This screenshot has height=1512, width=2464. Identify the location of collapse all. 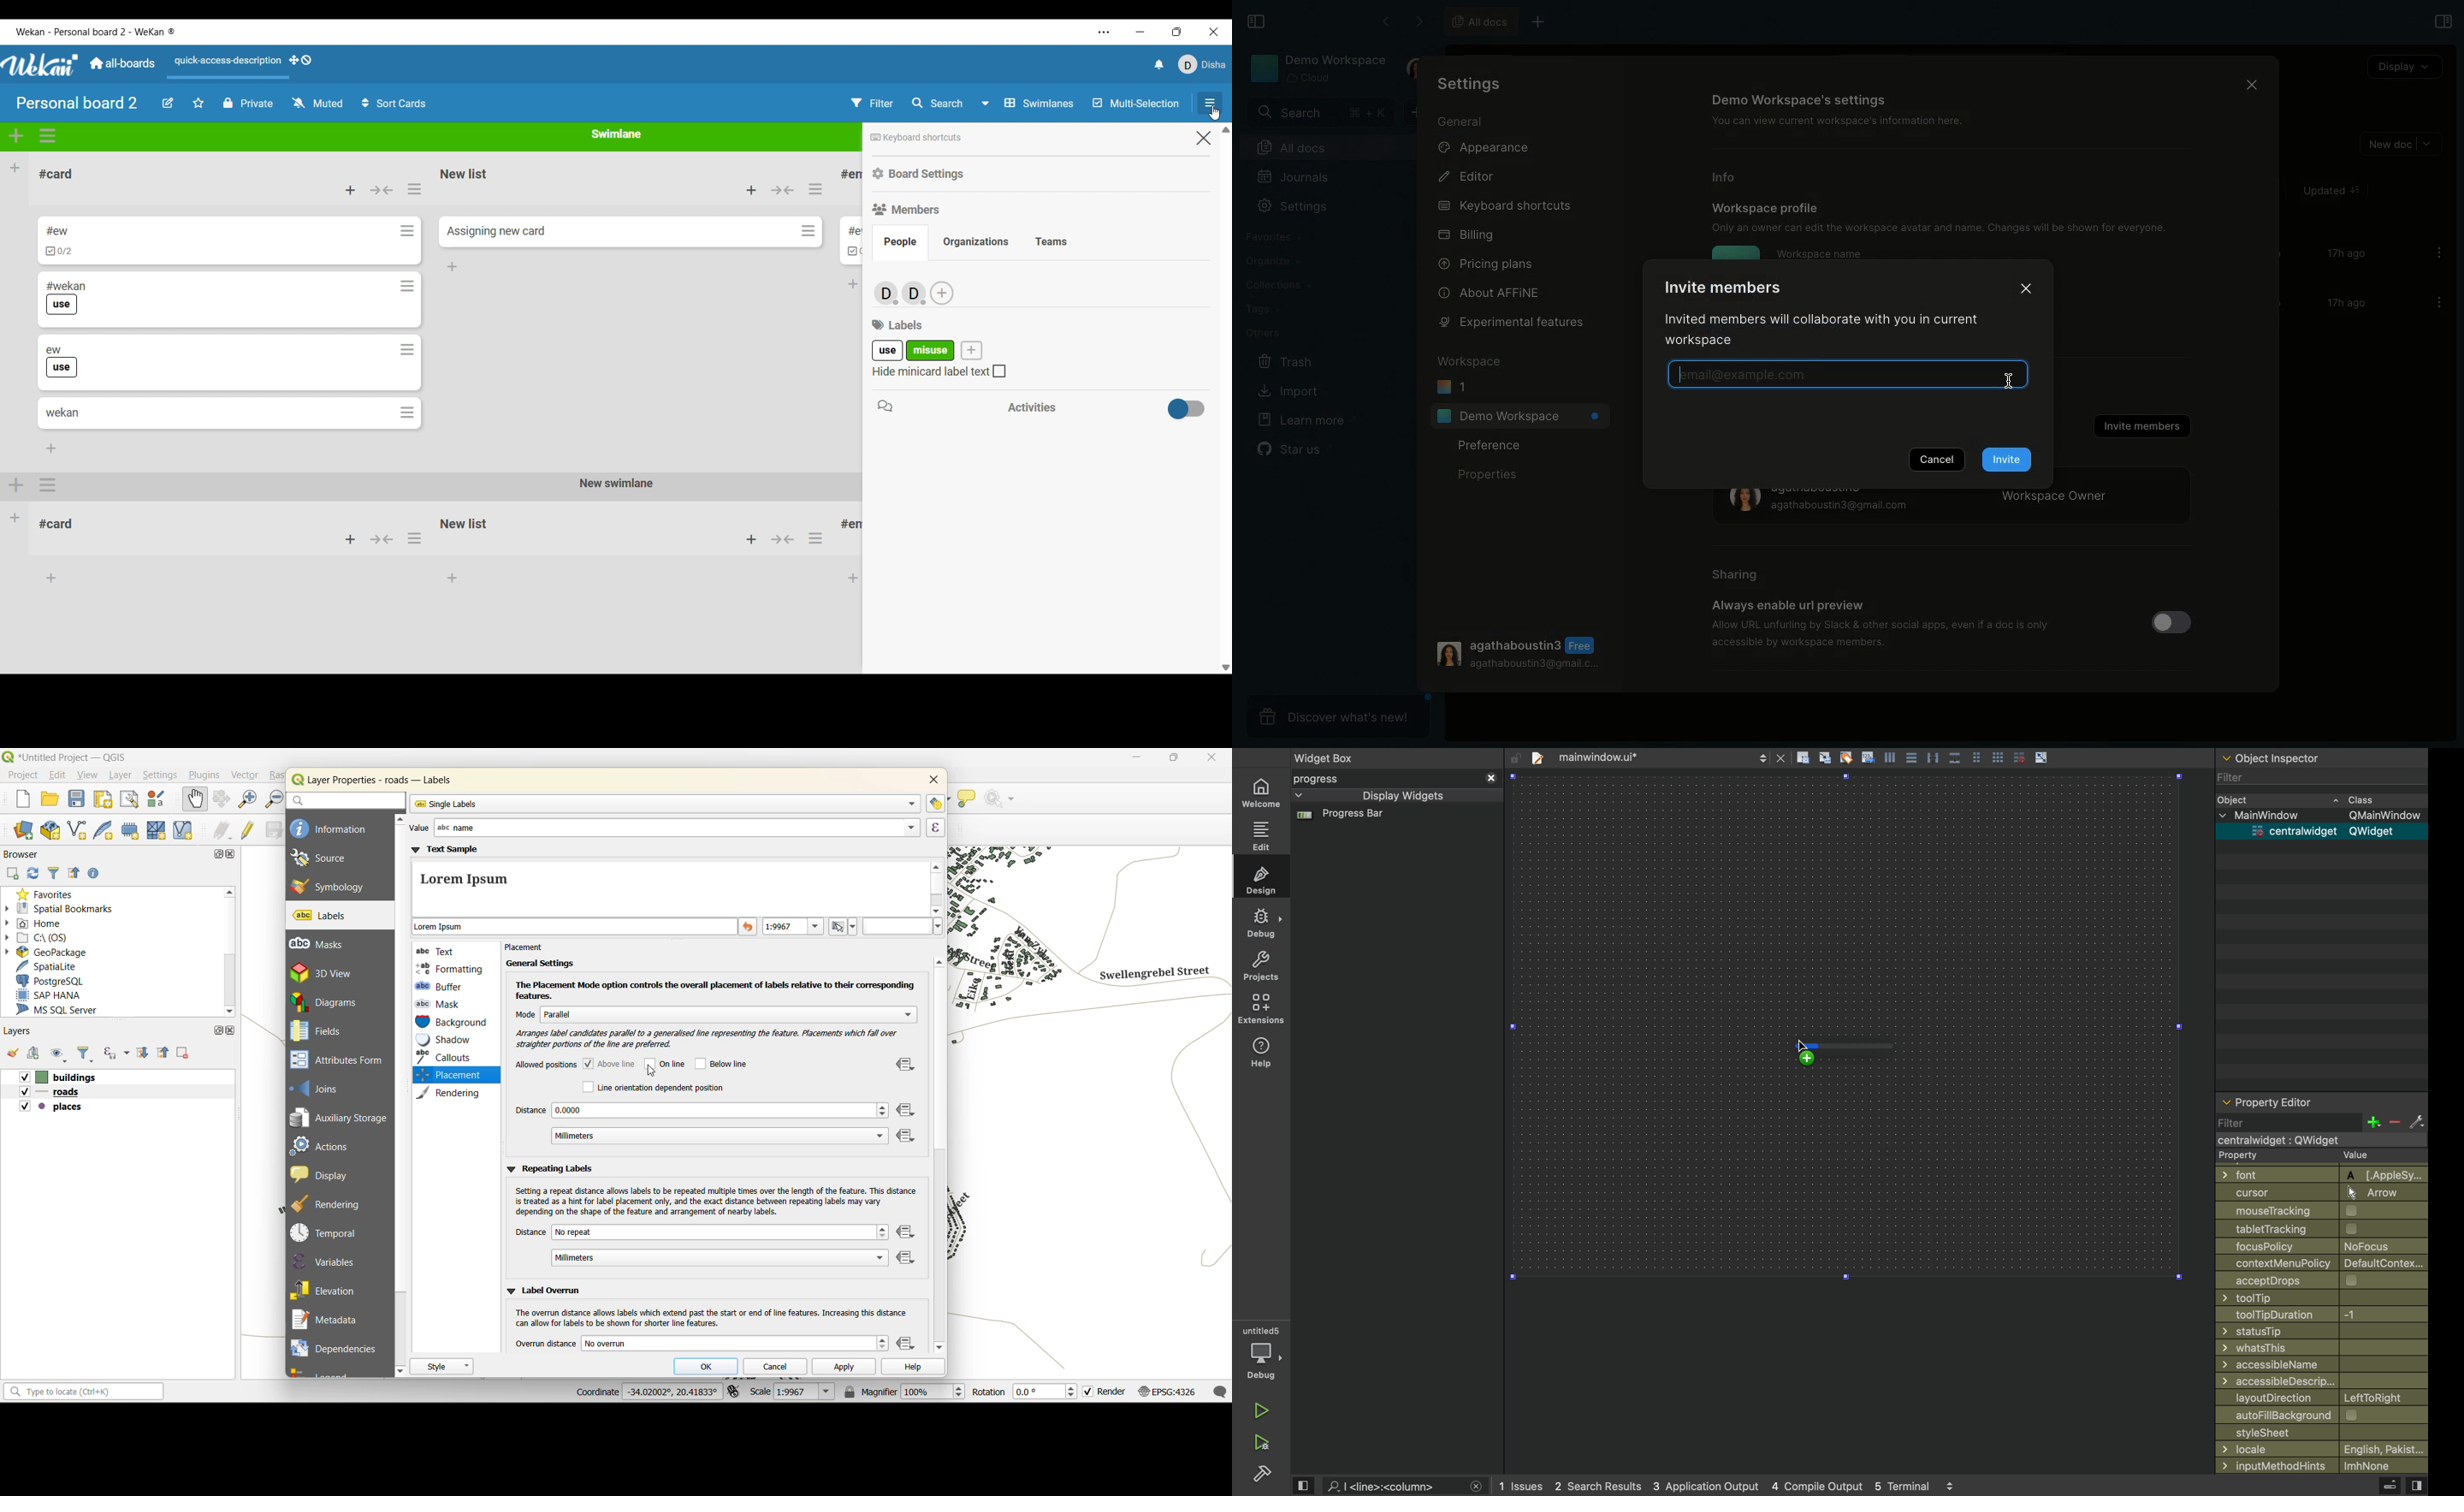
(164, 1055).